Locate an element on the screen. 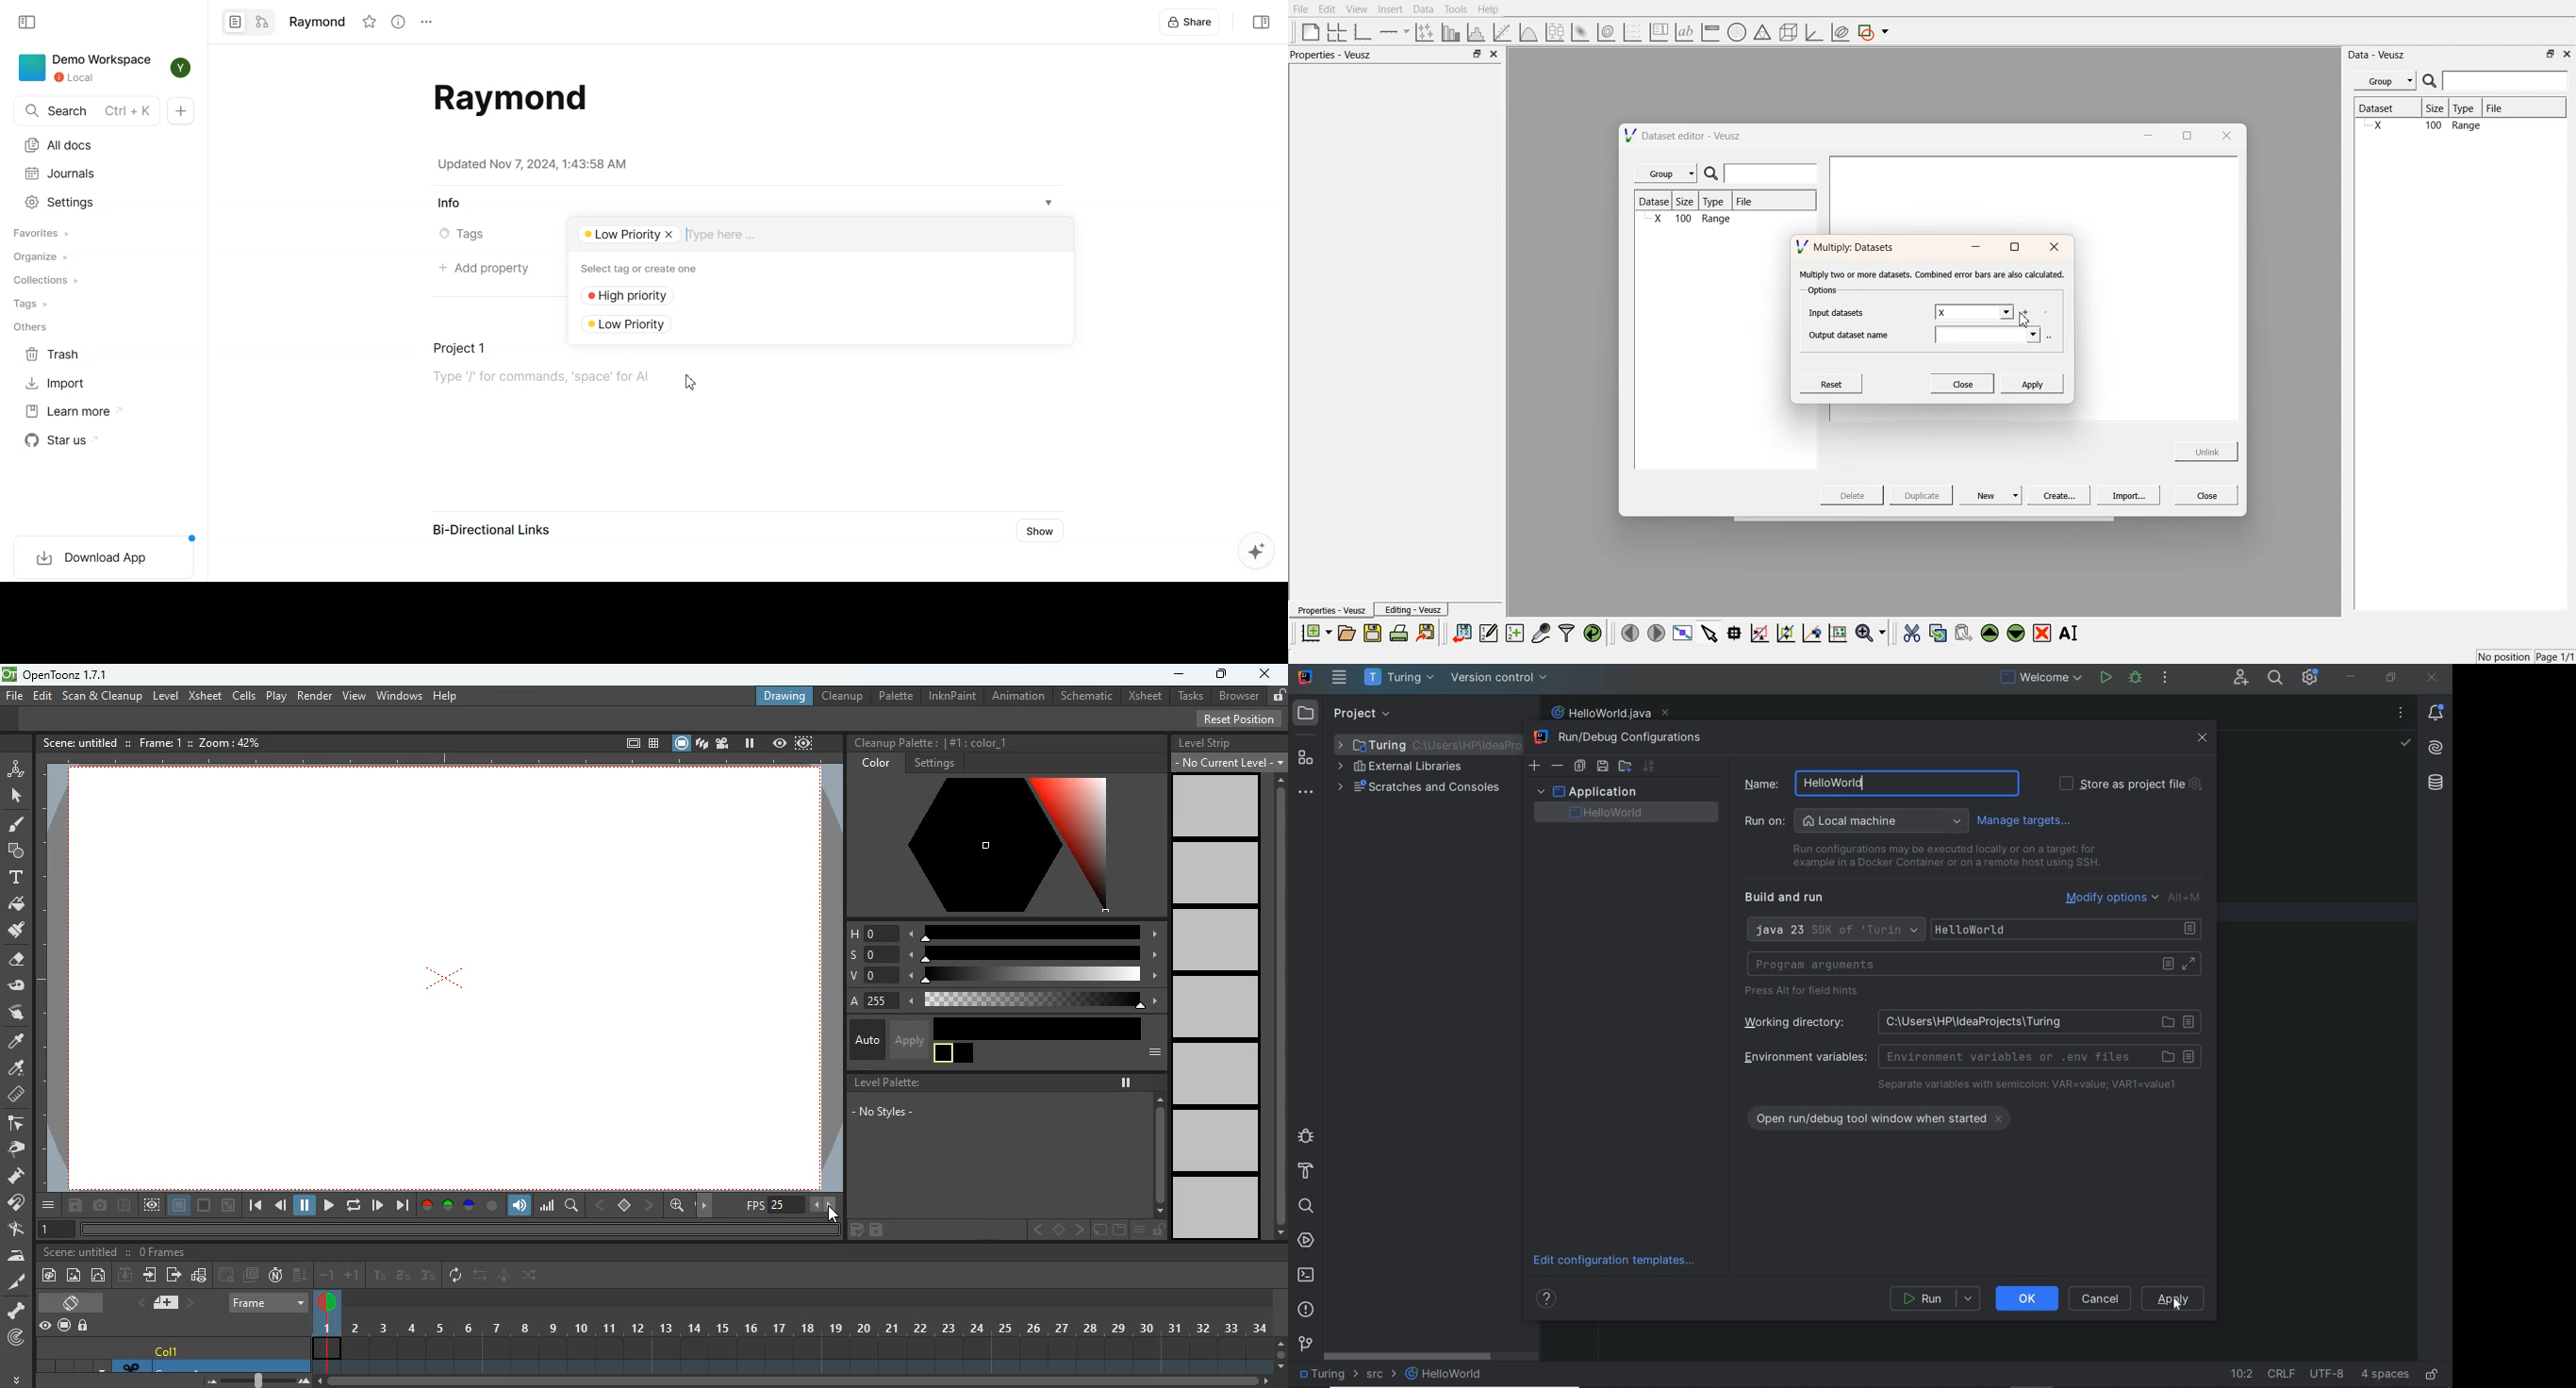 The height and width of the screenshot is (1400, 2576). X is located at coordinates (1974, 312).